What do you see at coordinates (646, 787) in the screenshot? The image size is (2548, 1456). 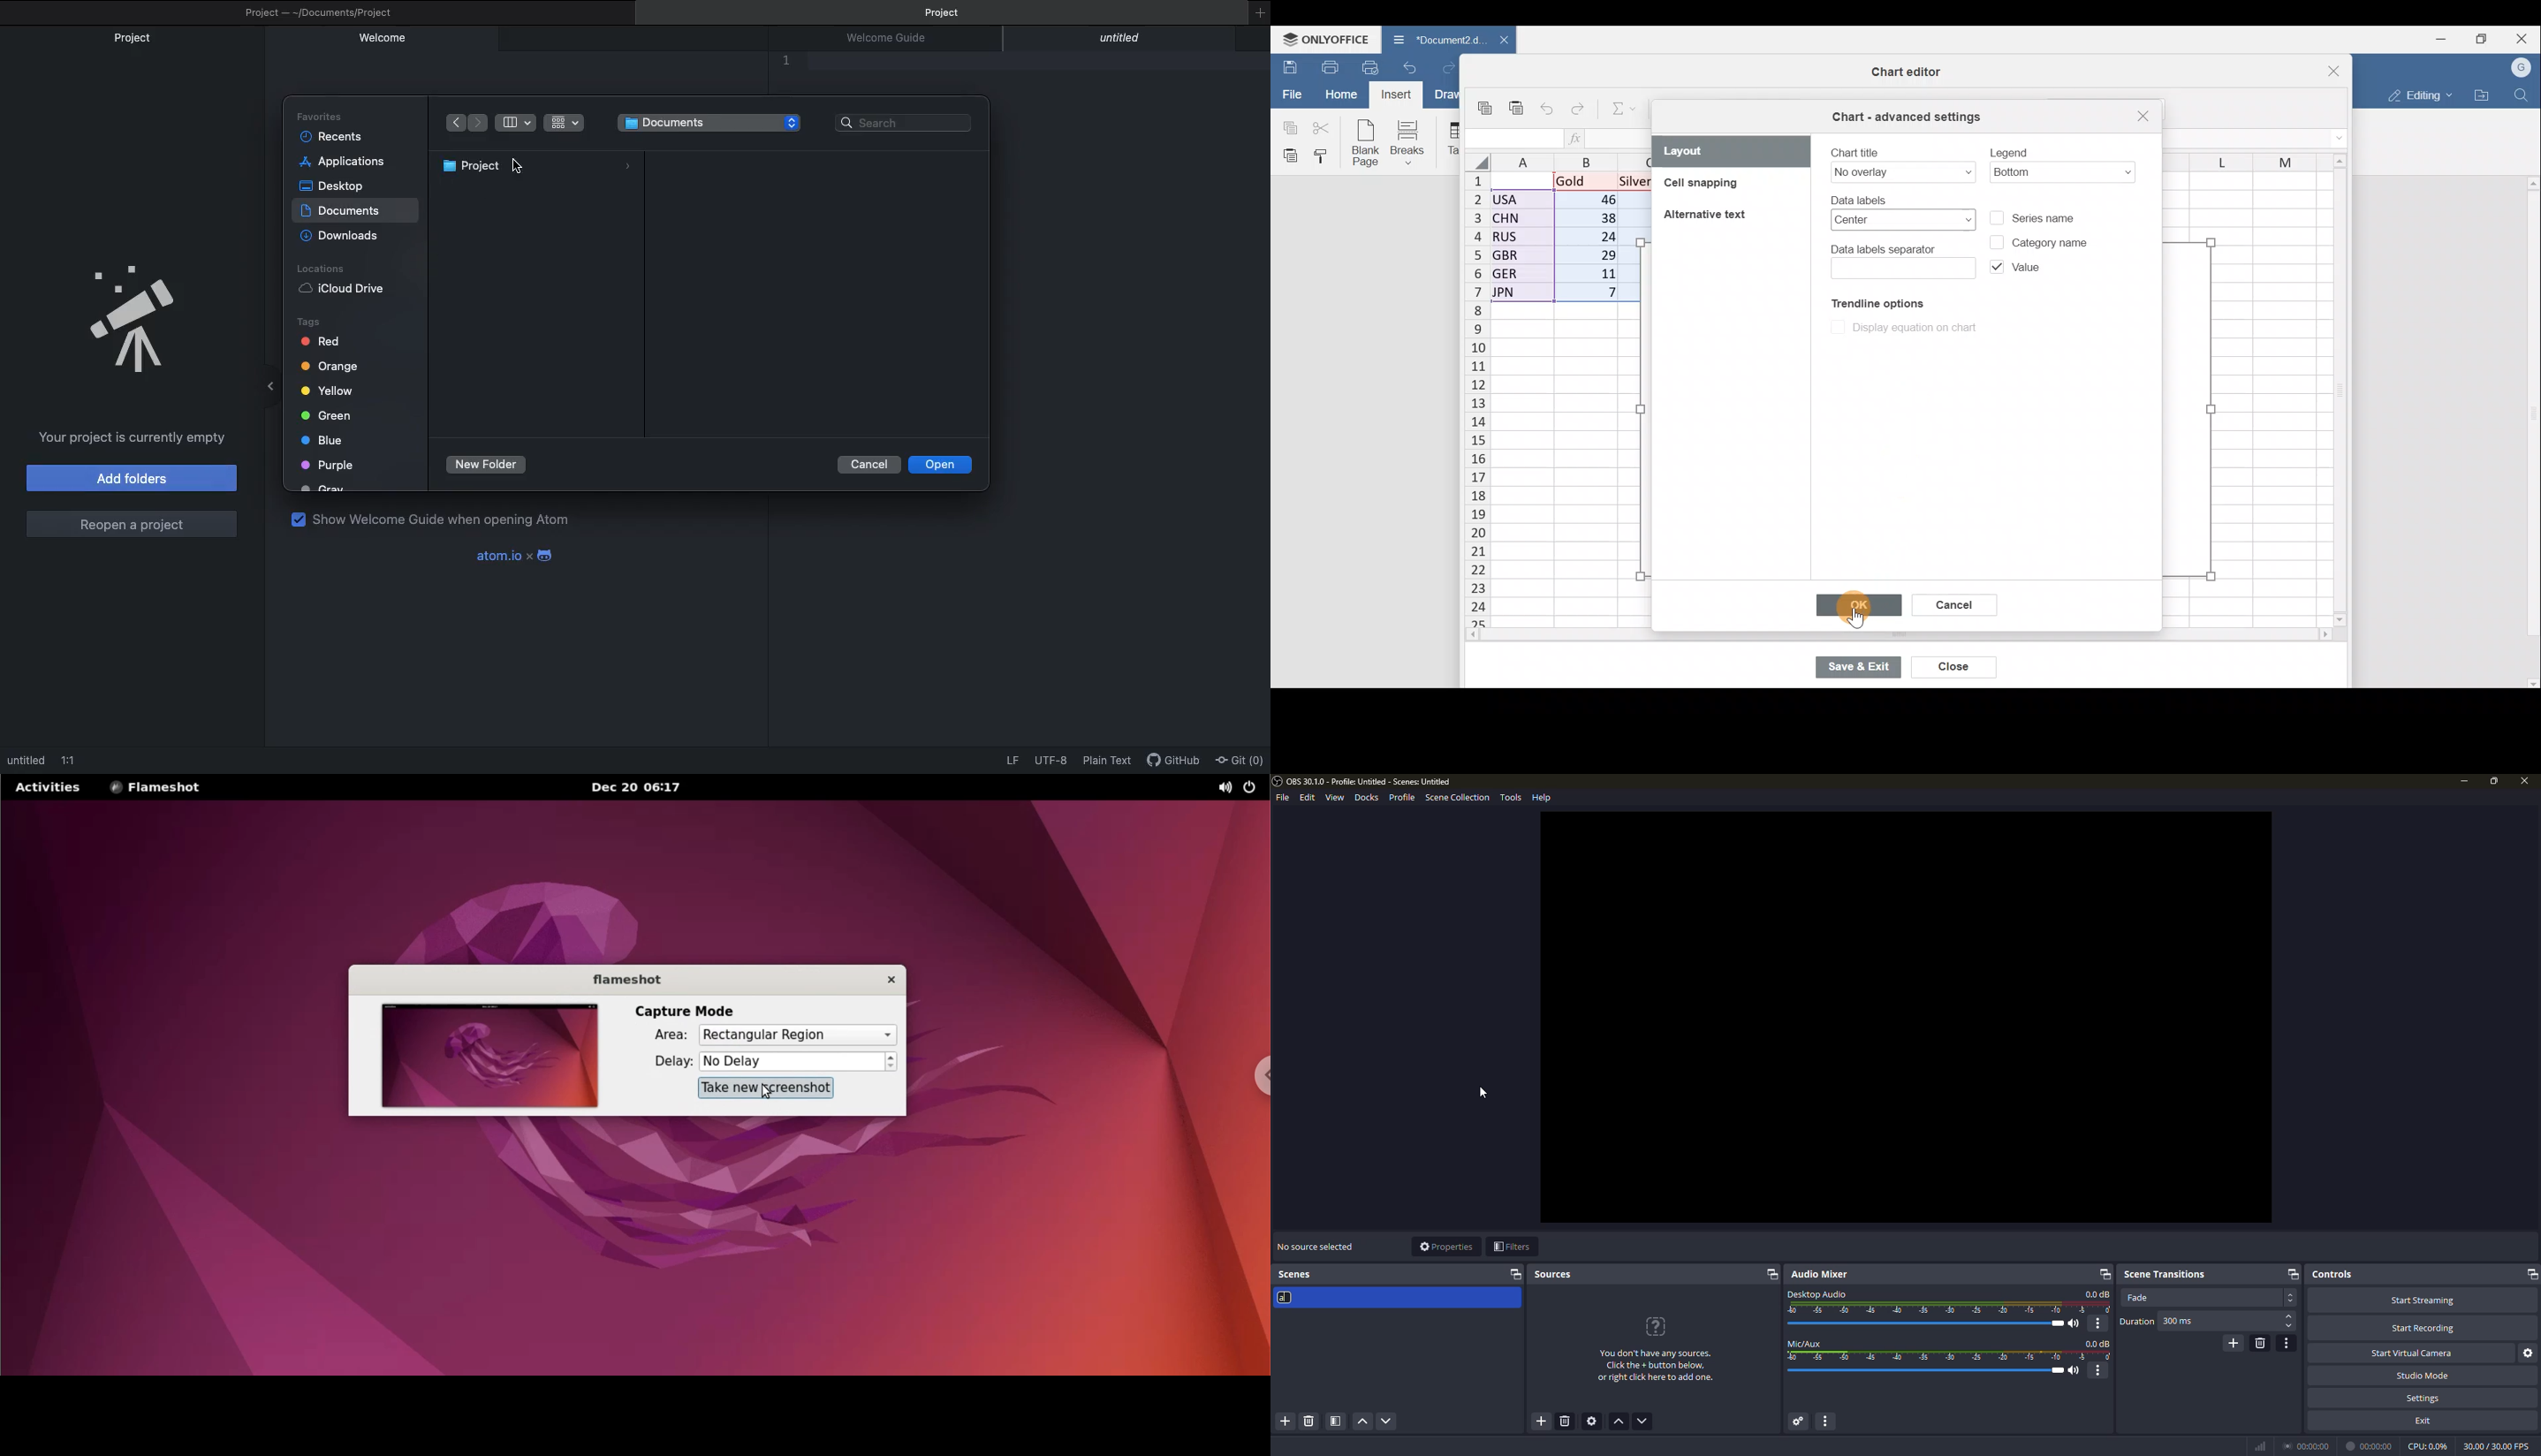 I see `Dec 20 06:17` at bounding box center [646, 787].